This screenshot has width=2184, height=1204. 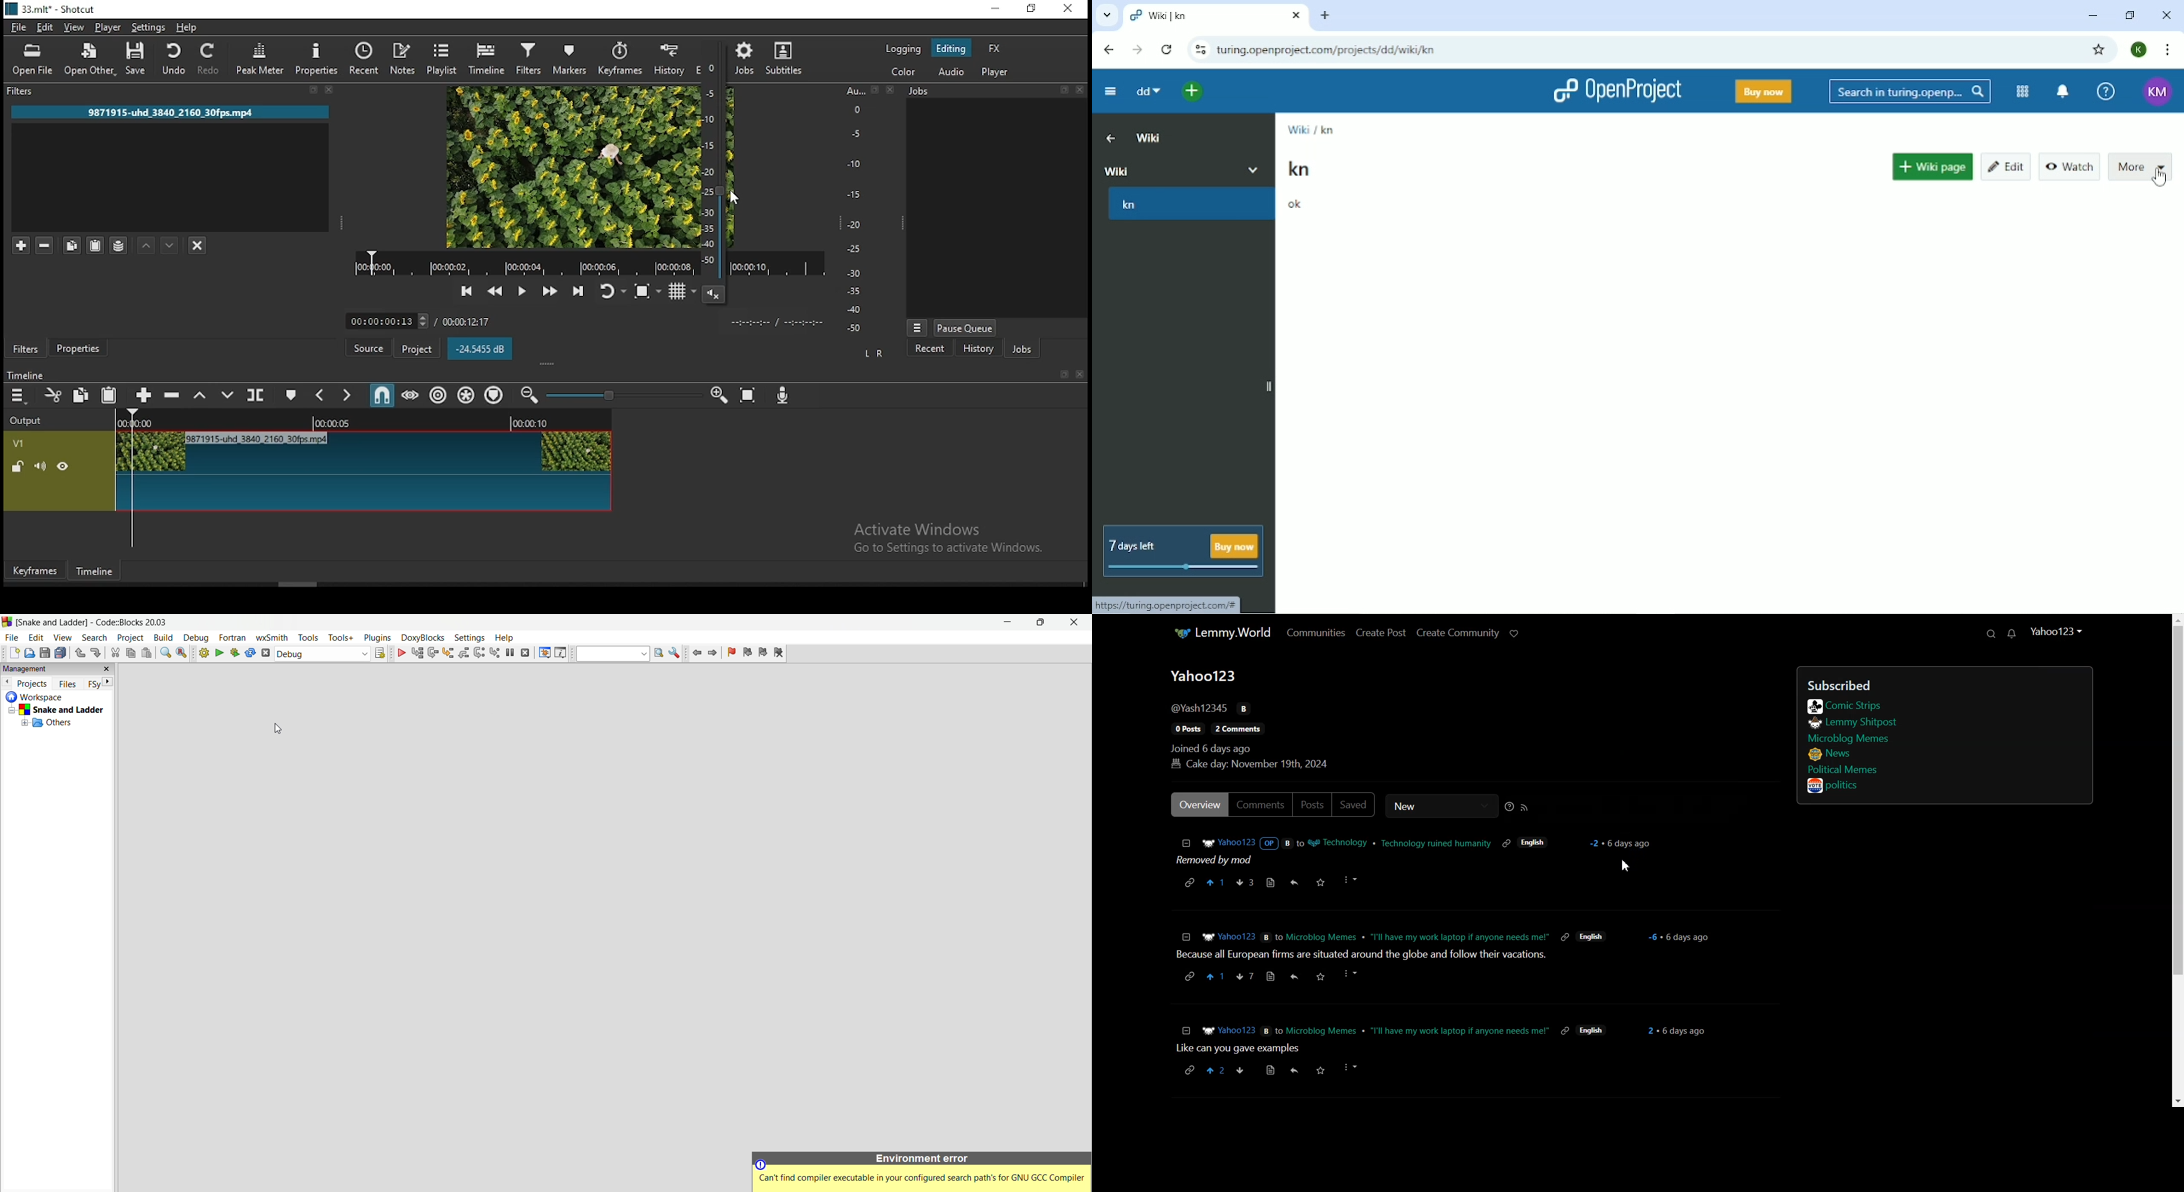 I want to click on lift, so click(x=200, y=396).